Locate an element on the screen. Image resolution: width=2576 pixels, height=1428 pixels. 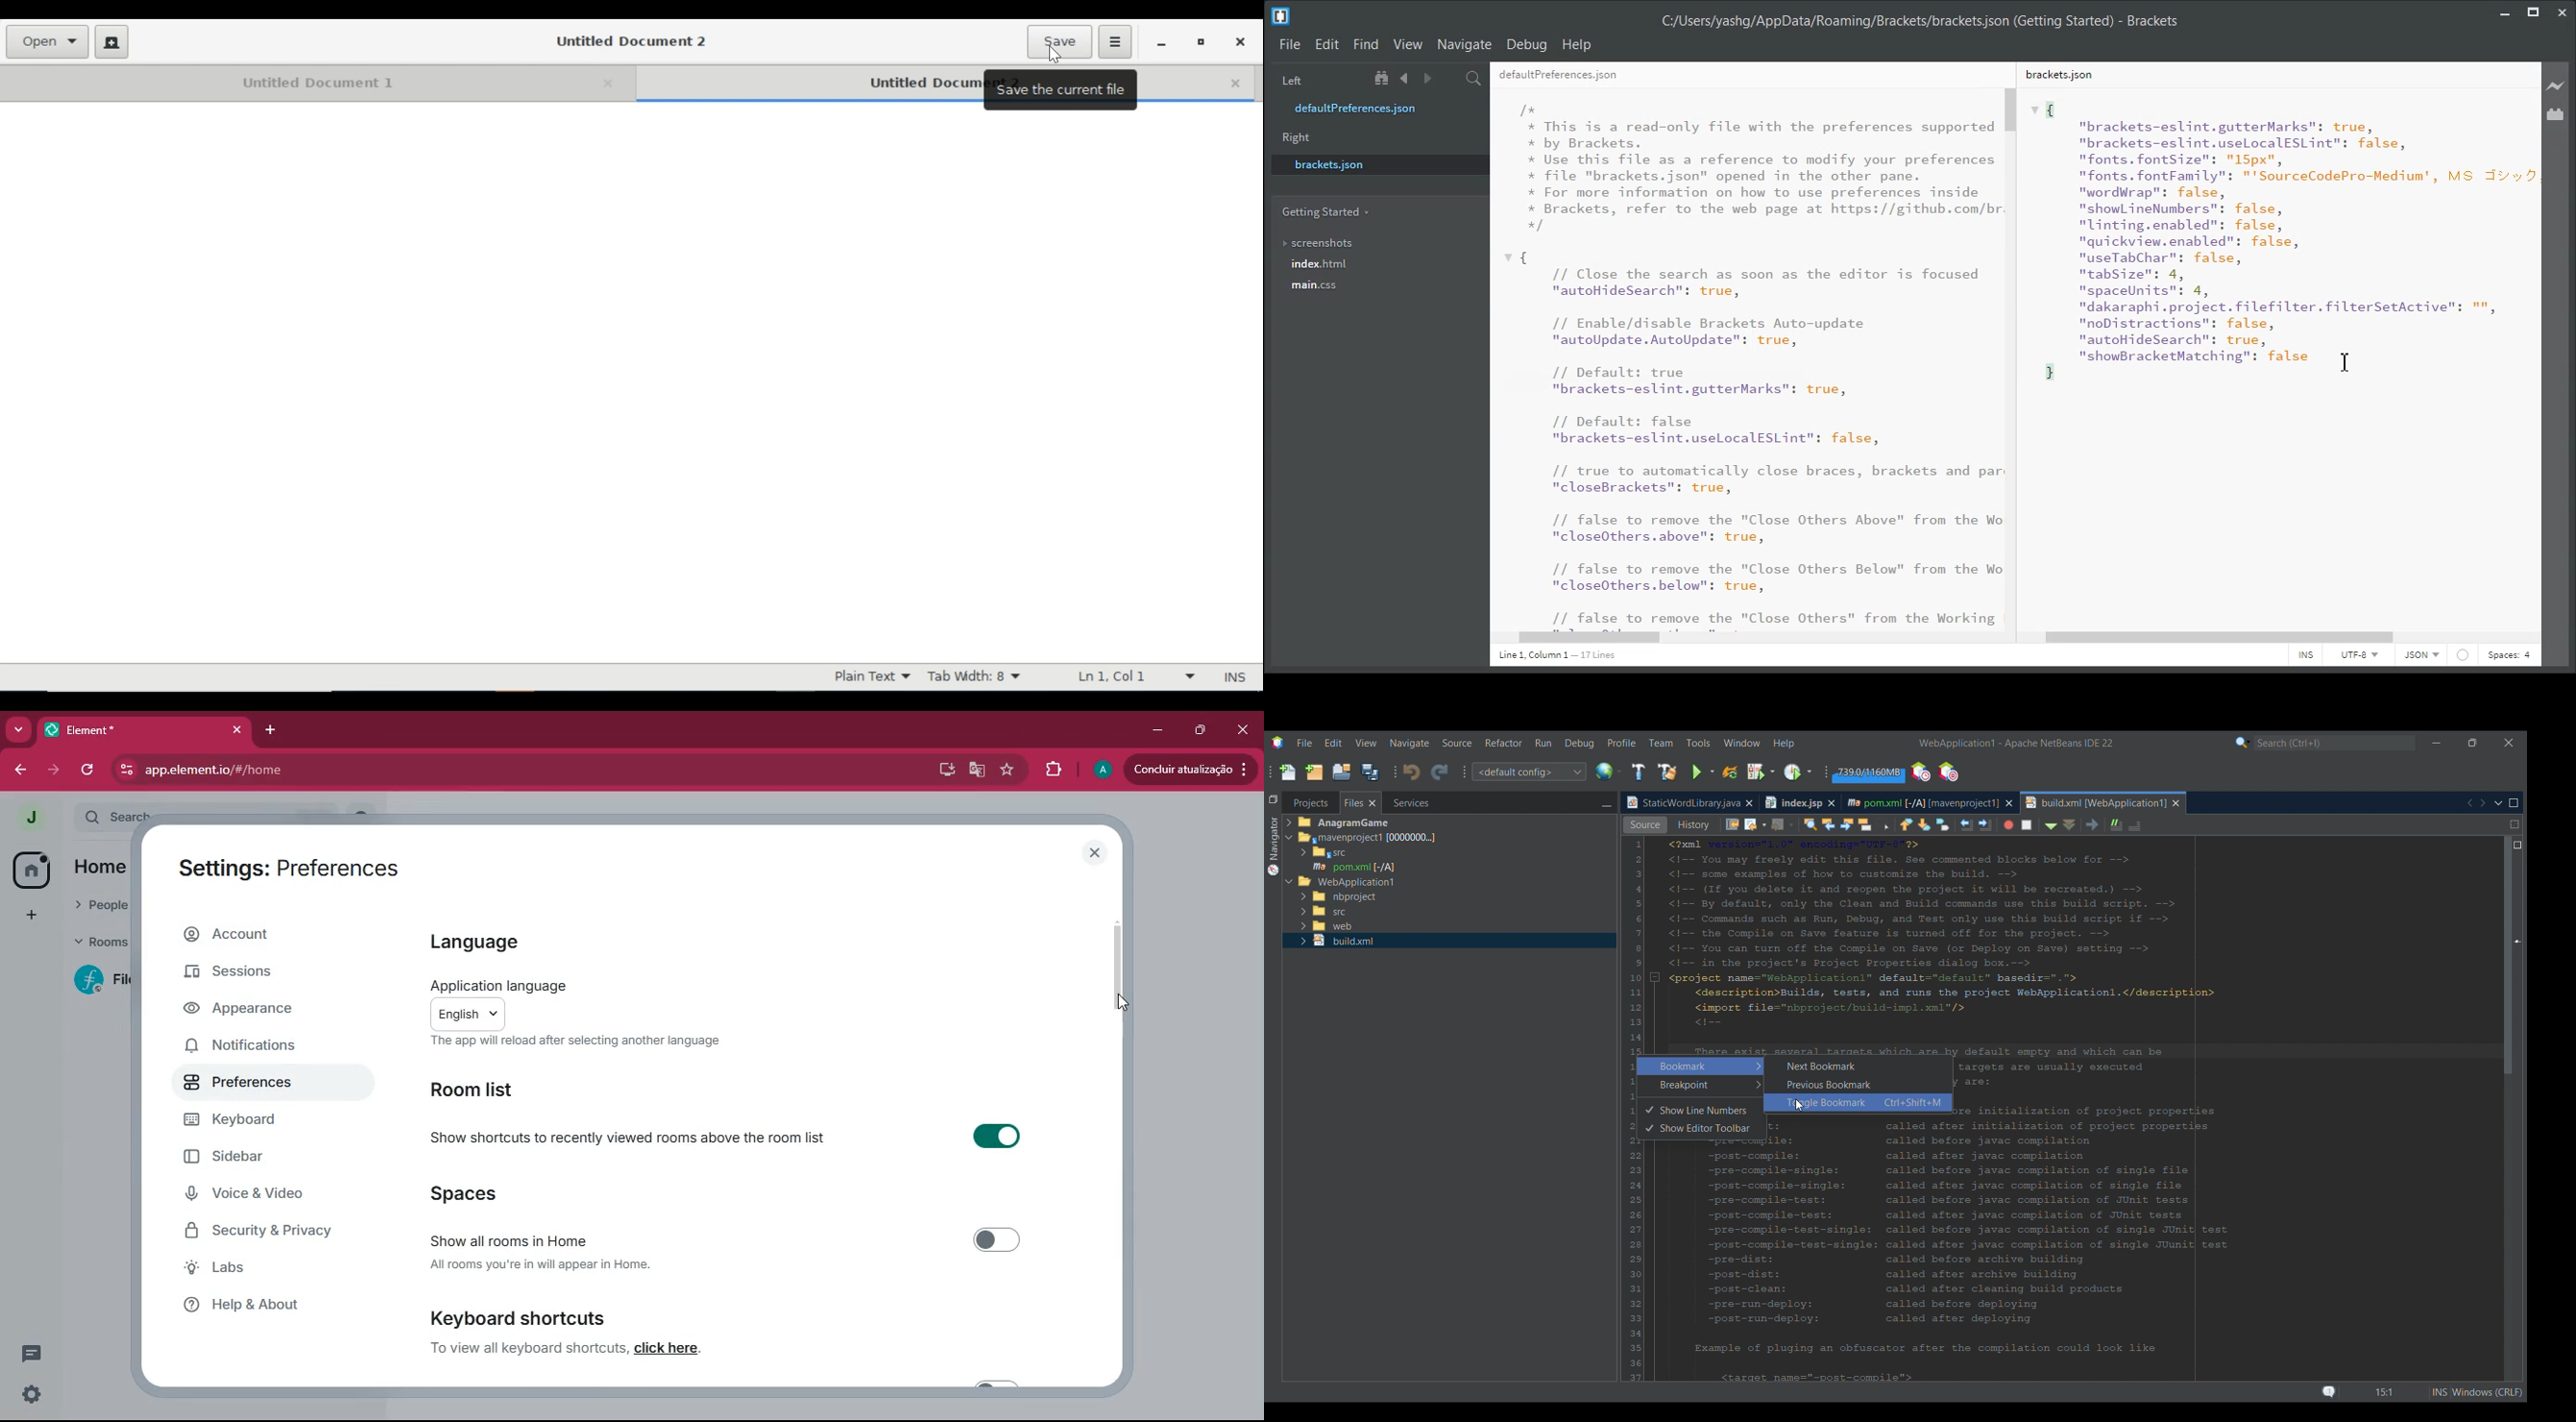
help  is located at coordinates (262, 1305).